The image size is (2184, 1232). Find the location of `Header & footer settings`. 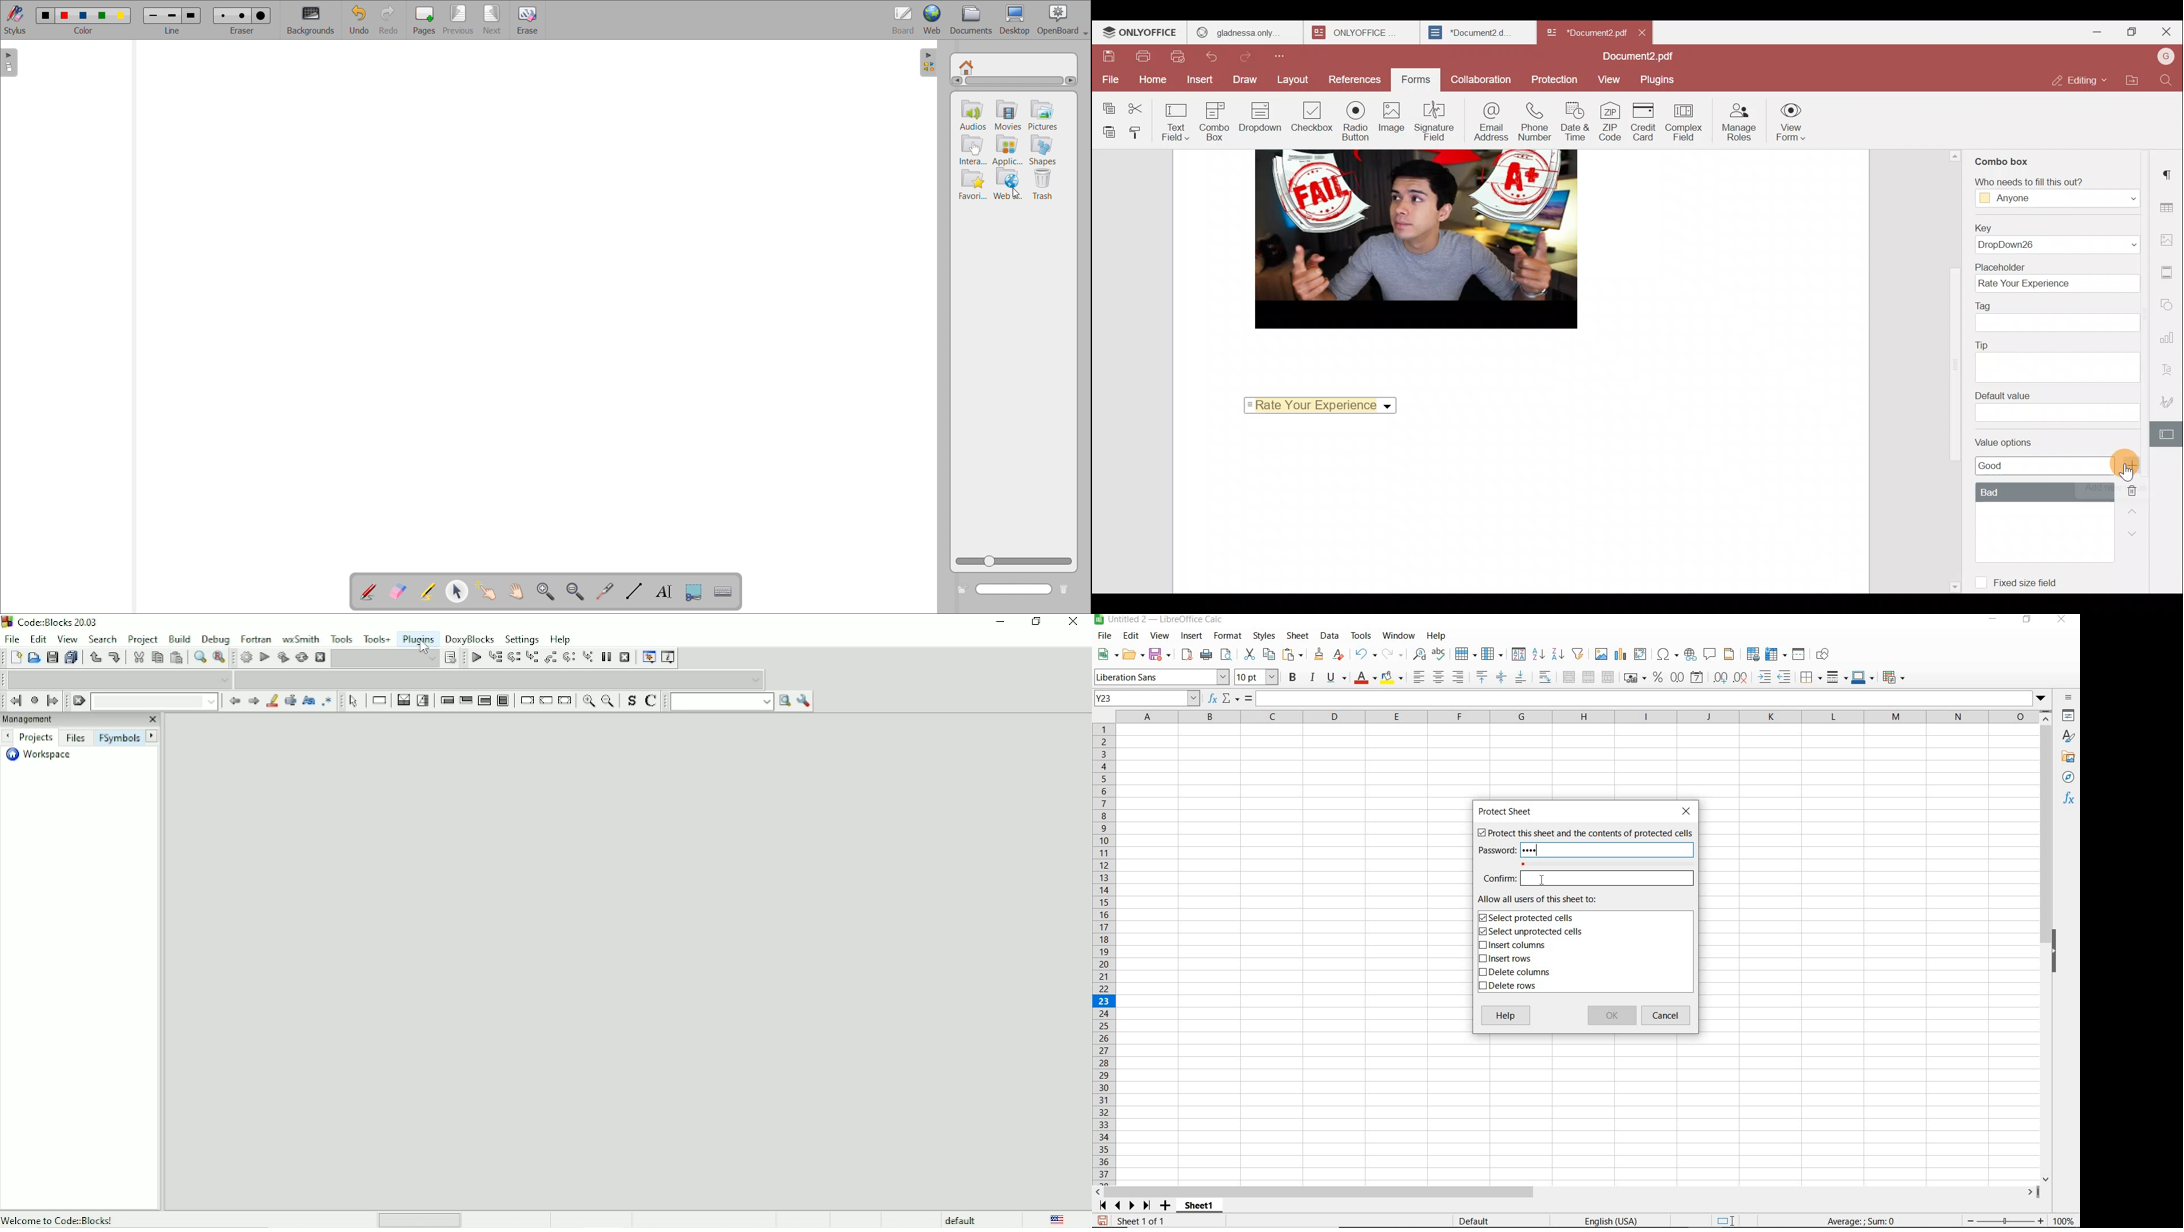

Header & footer settings is located at coordinates (2169, 273).